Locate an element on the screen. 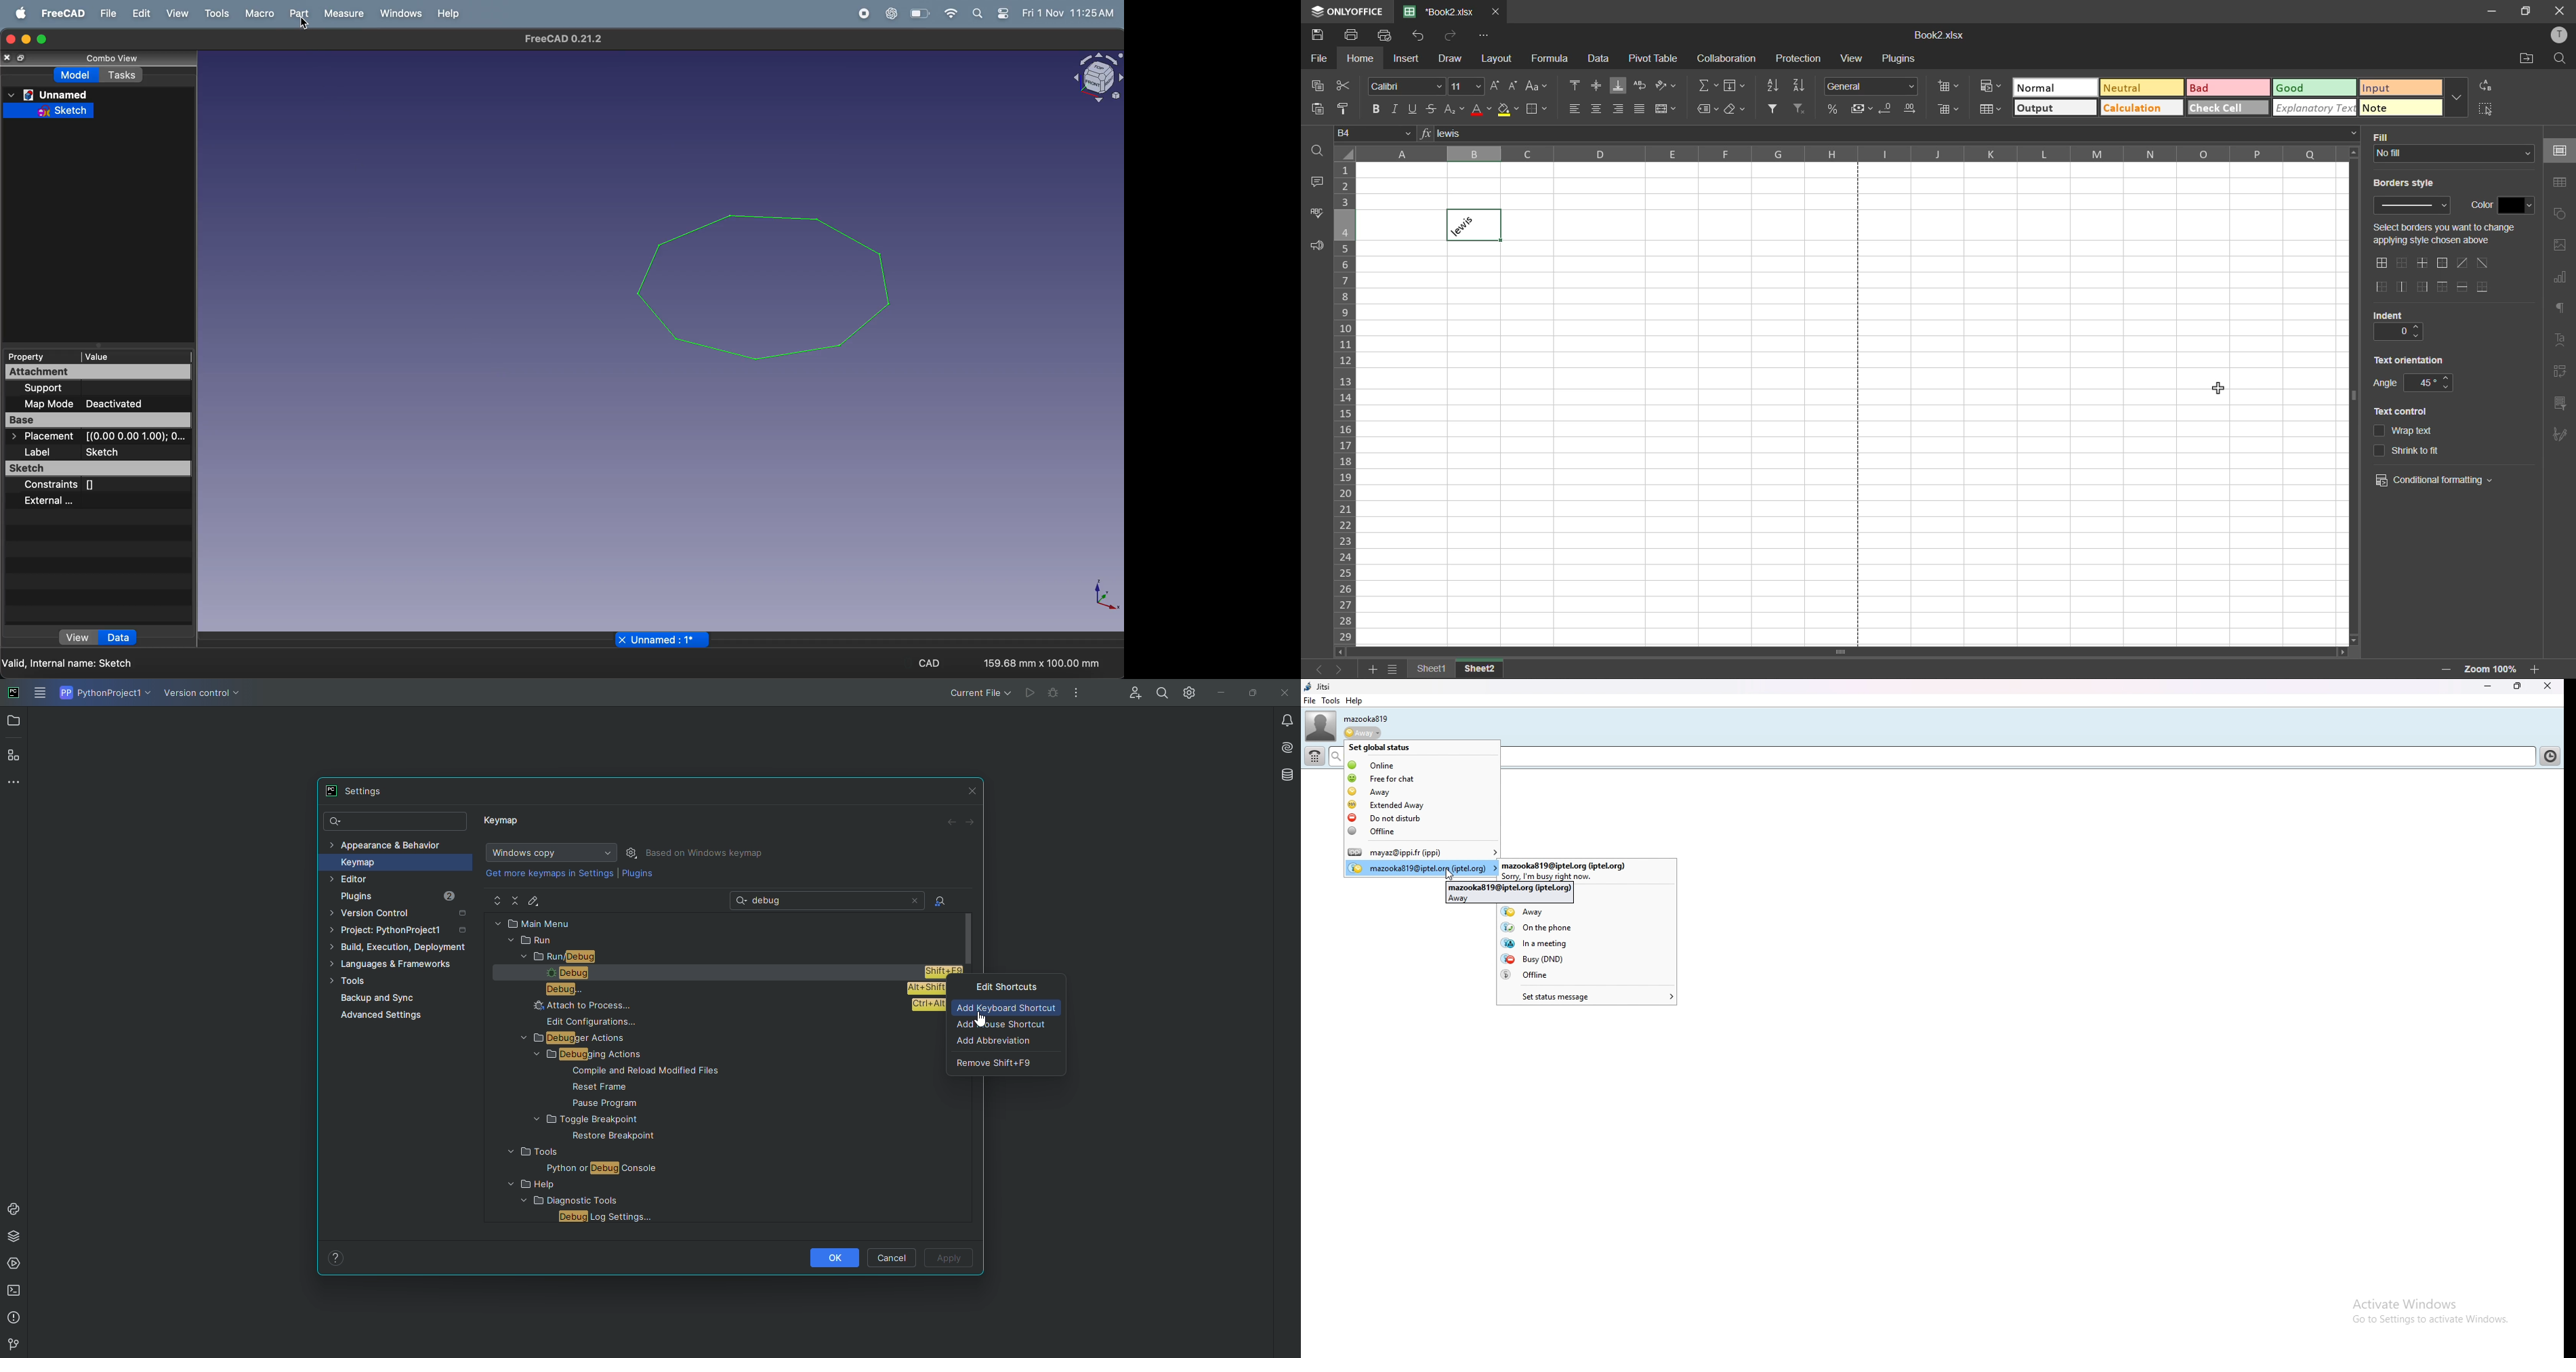 The height and width of the screenshot is (1372, 2576). wrap text is located at coordinates (1640, 88).